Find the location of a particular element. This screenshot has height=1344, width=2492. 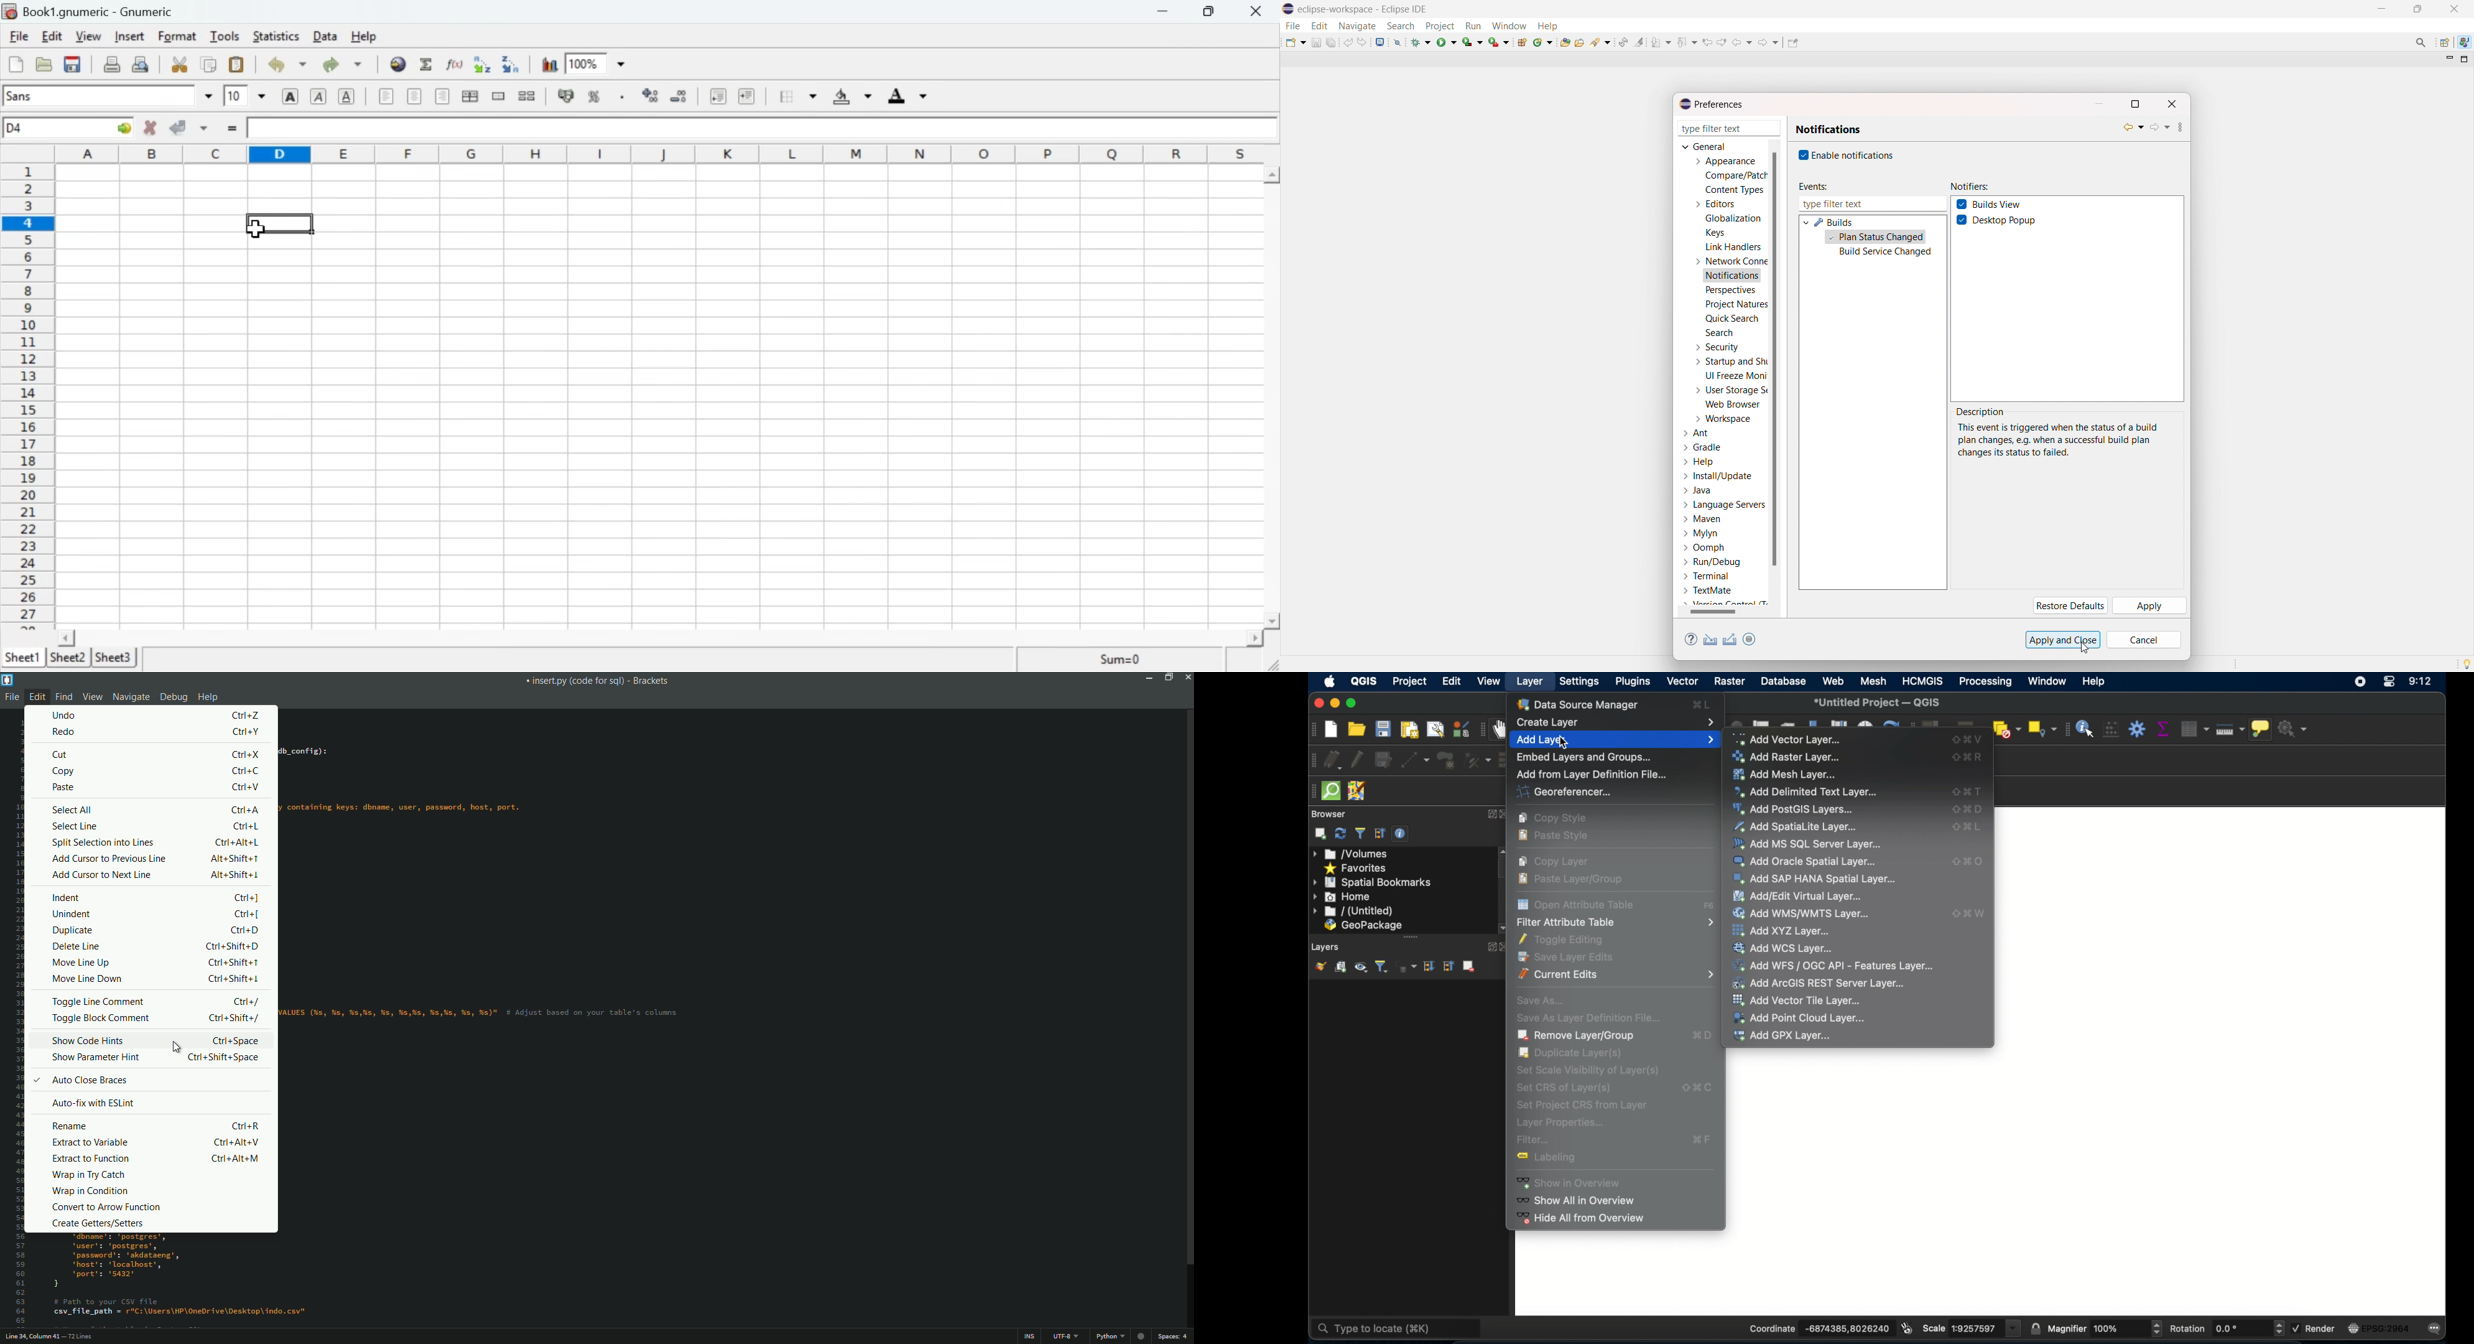

Edit is located at coordinates (52, 36).